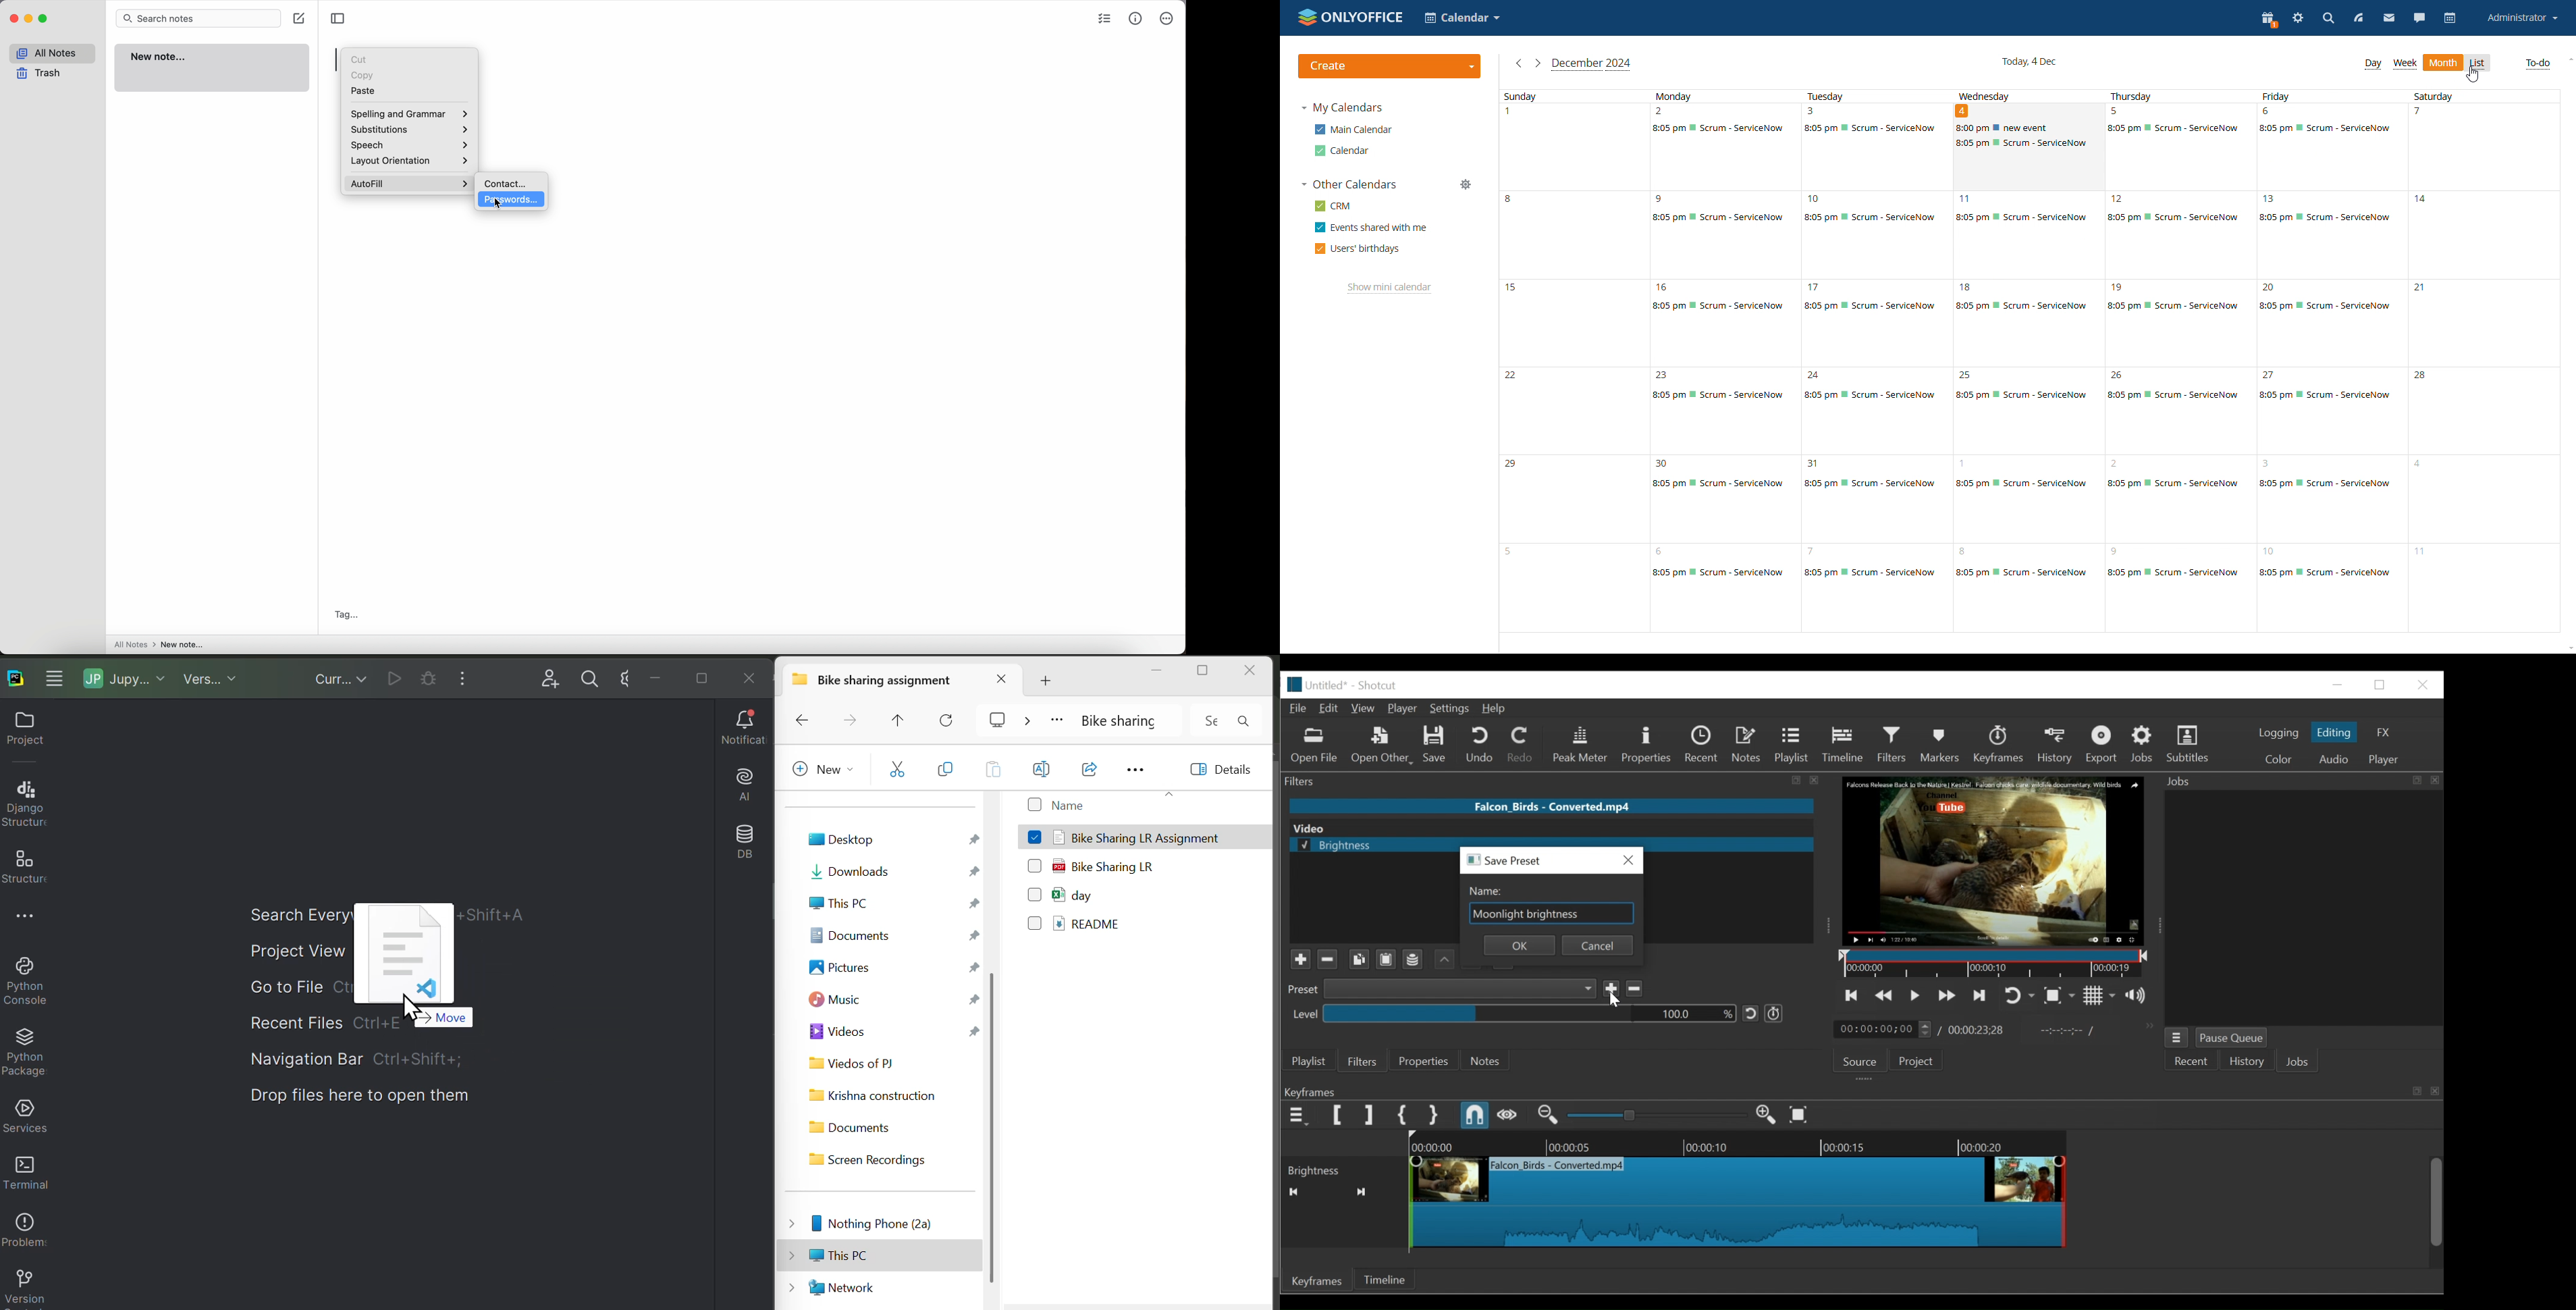 The width and height of the screenshot is (2576, 1316). Describe the element at coordinates (1747, 744) in the screenshot. I see `Notes` at that location.